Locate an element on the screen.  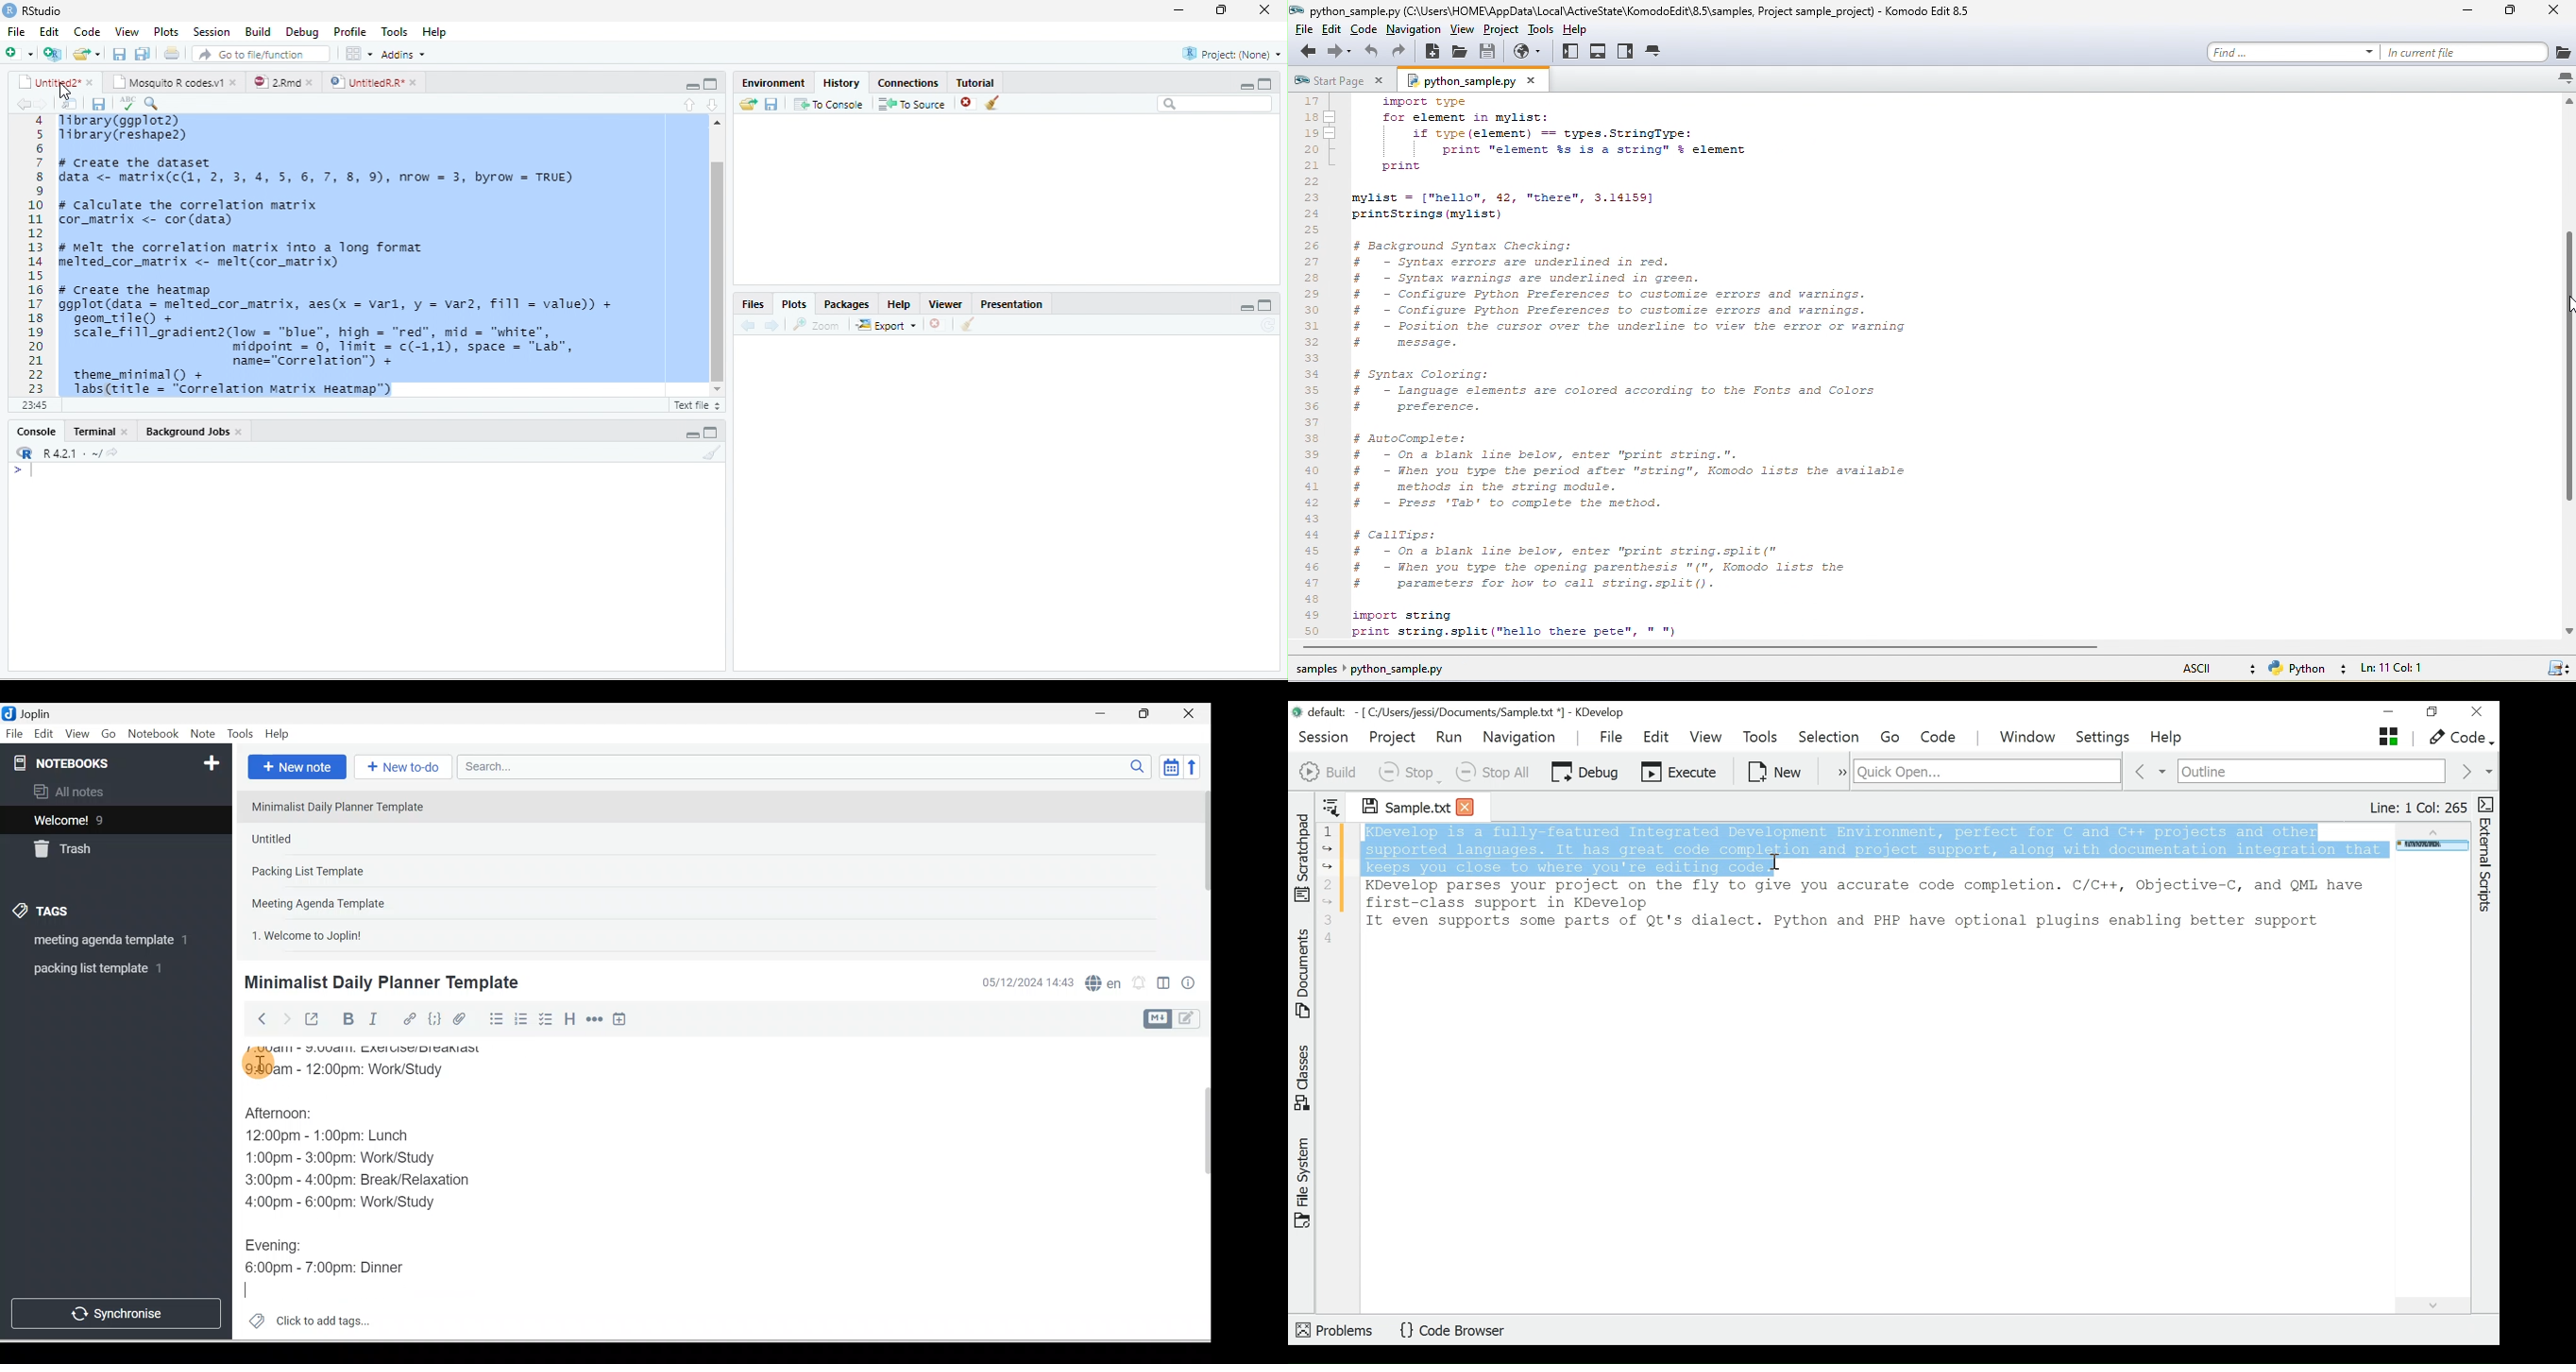
New to-do is located at coordinates (400, 768).